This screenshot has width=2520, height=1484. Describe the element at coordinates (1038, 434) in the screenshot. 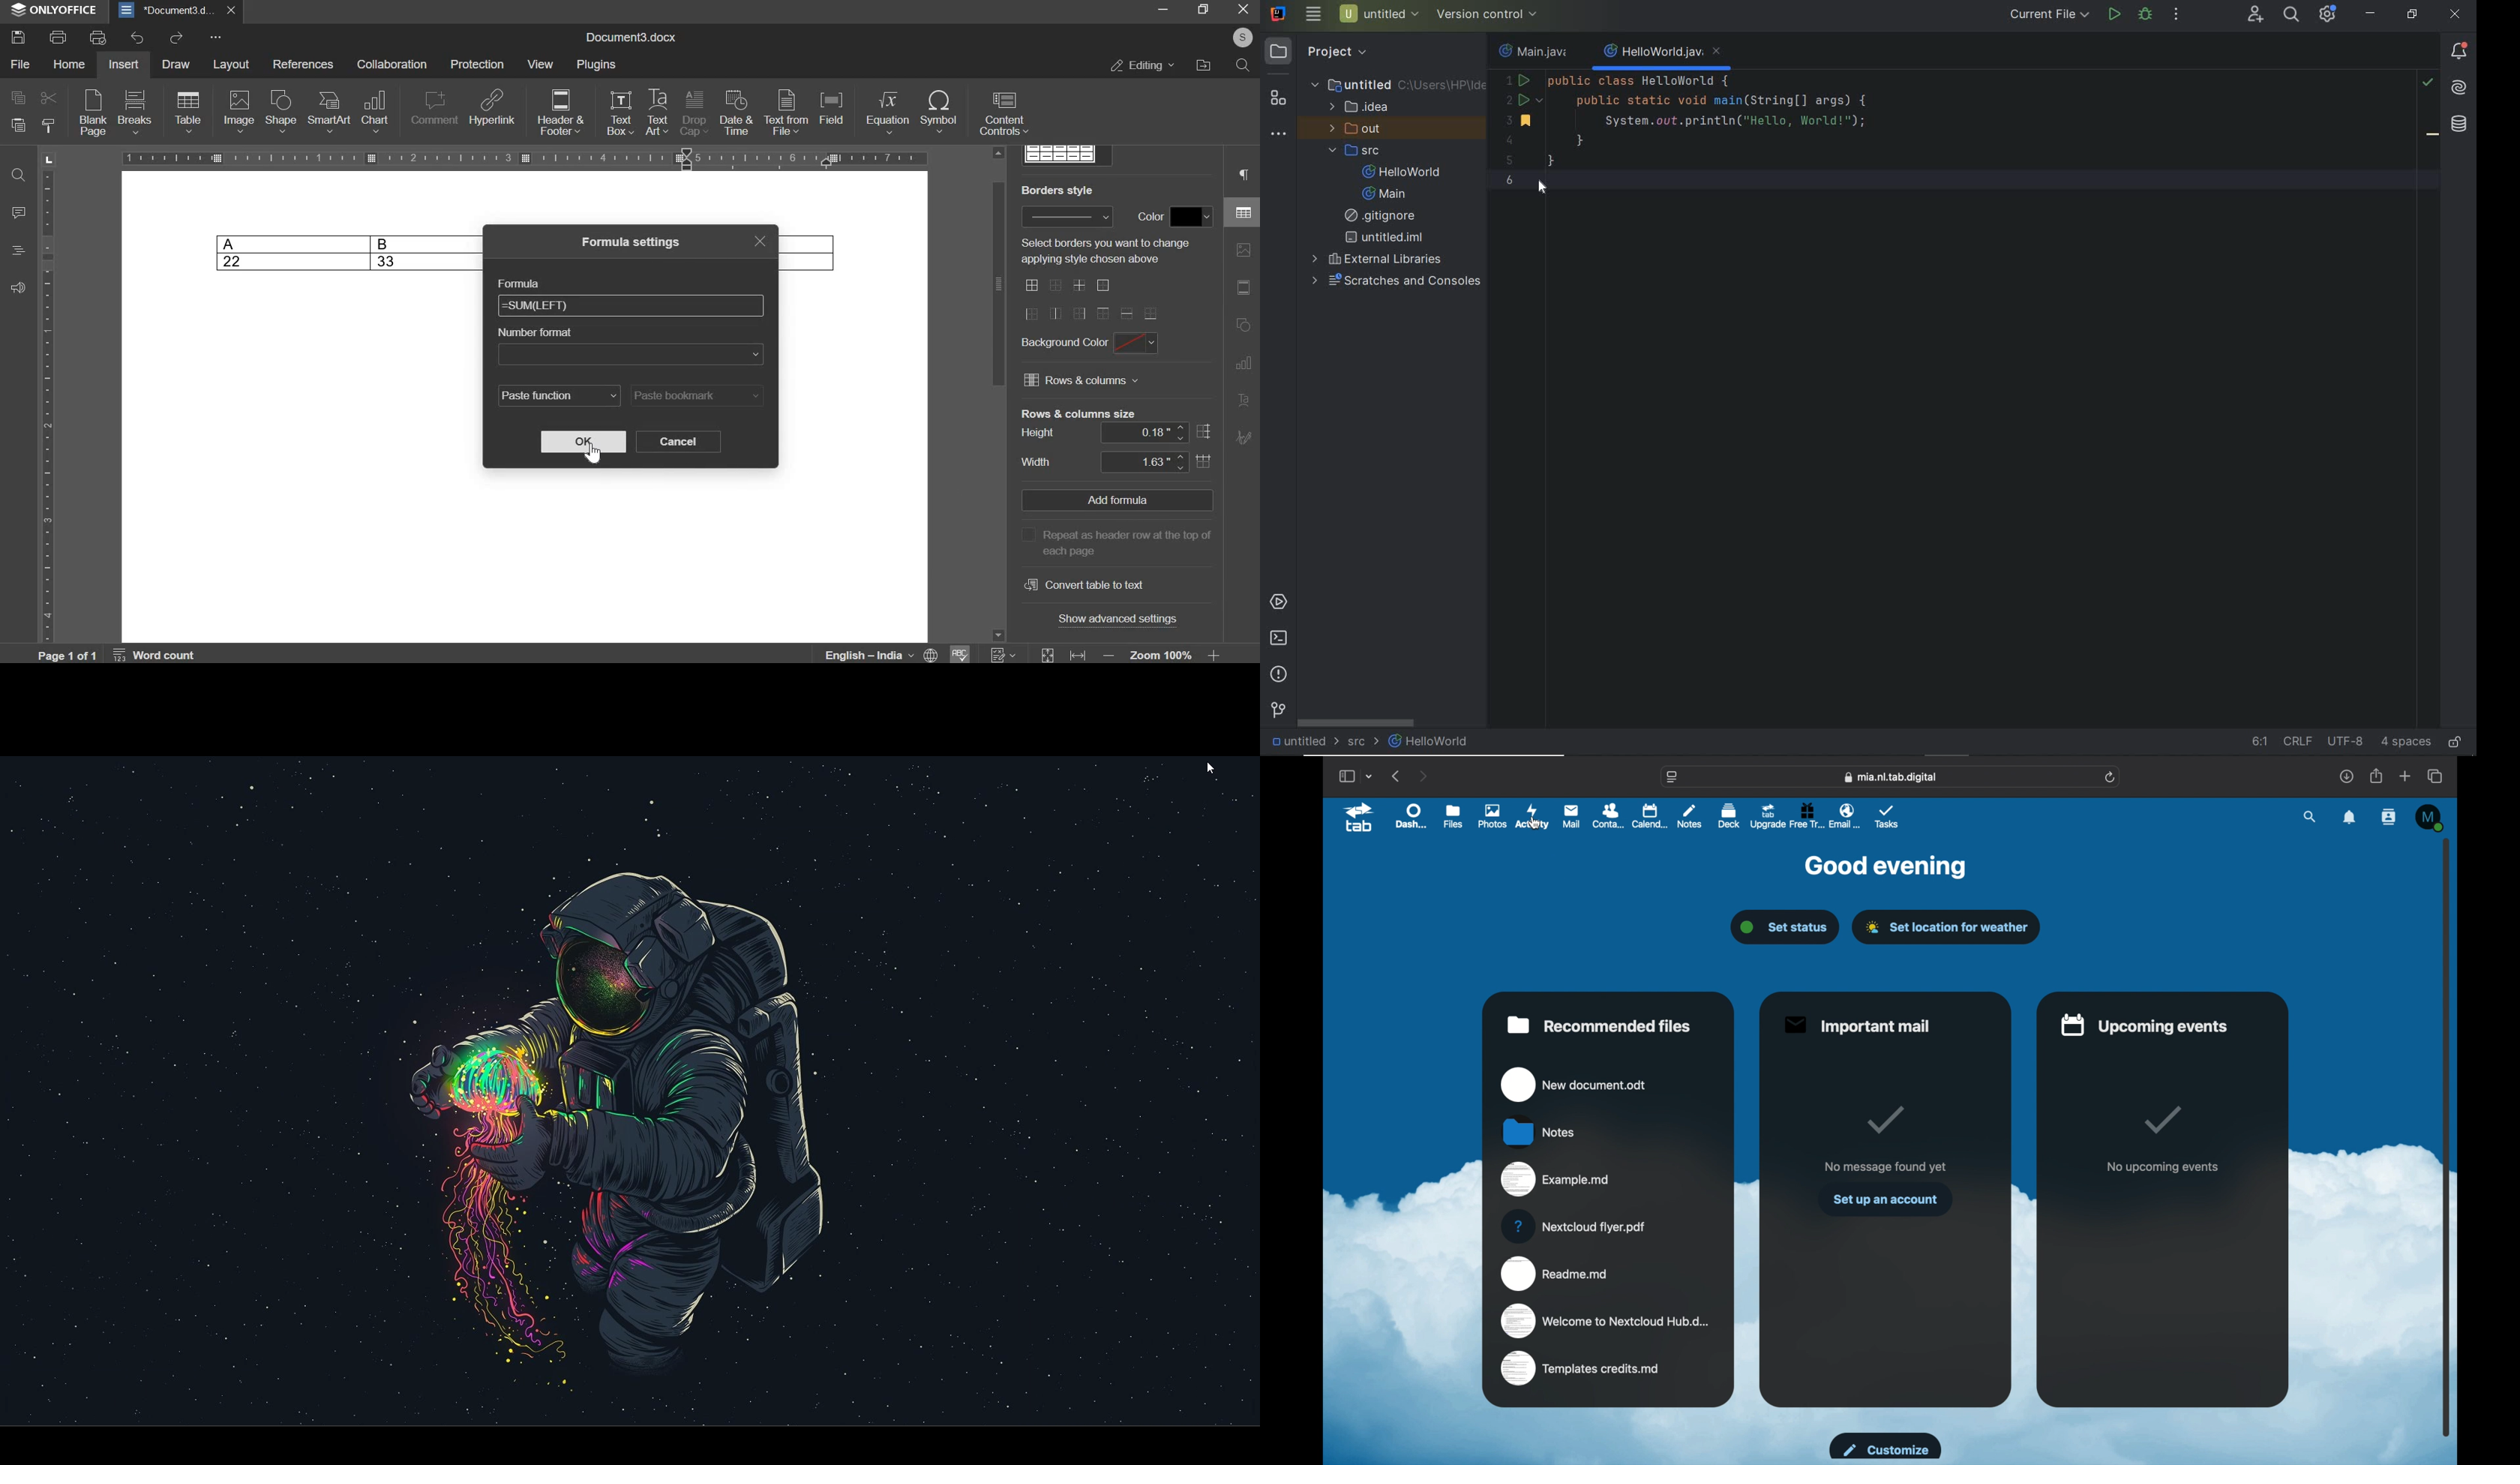

I see `height` at that location.